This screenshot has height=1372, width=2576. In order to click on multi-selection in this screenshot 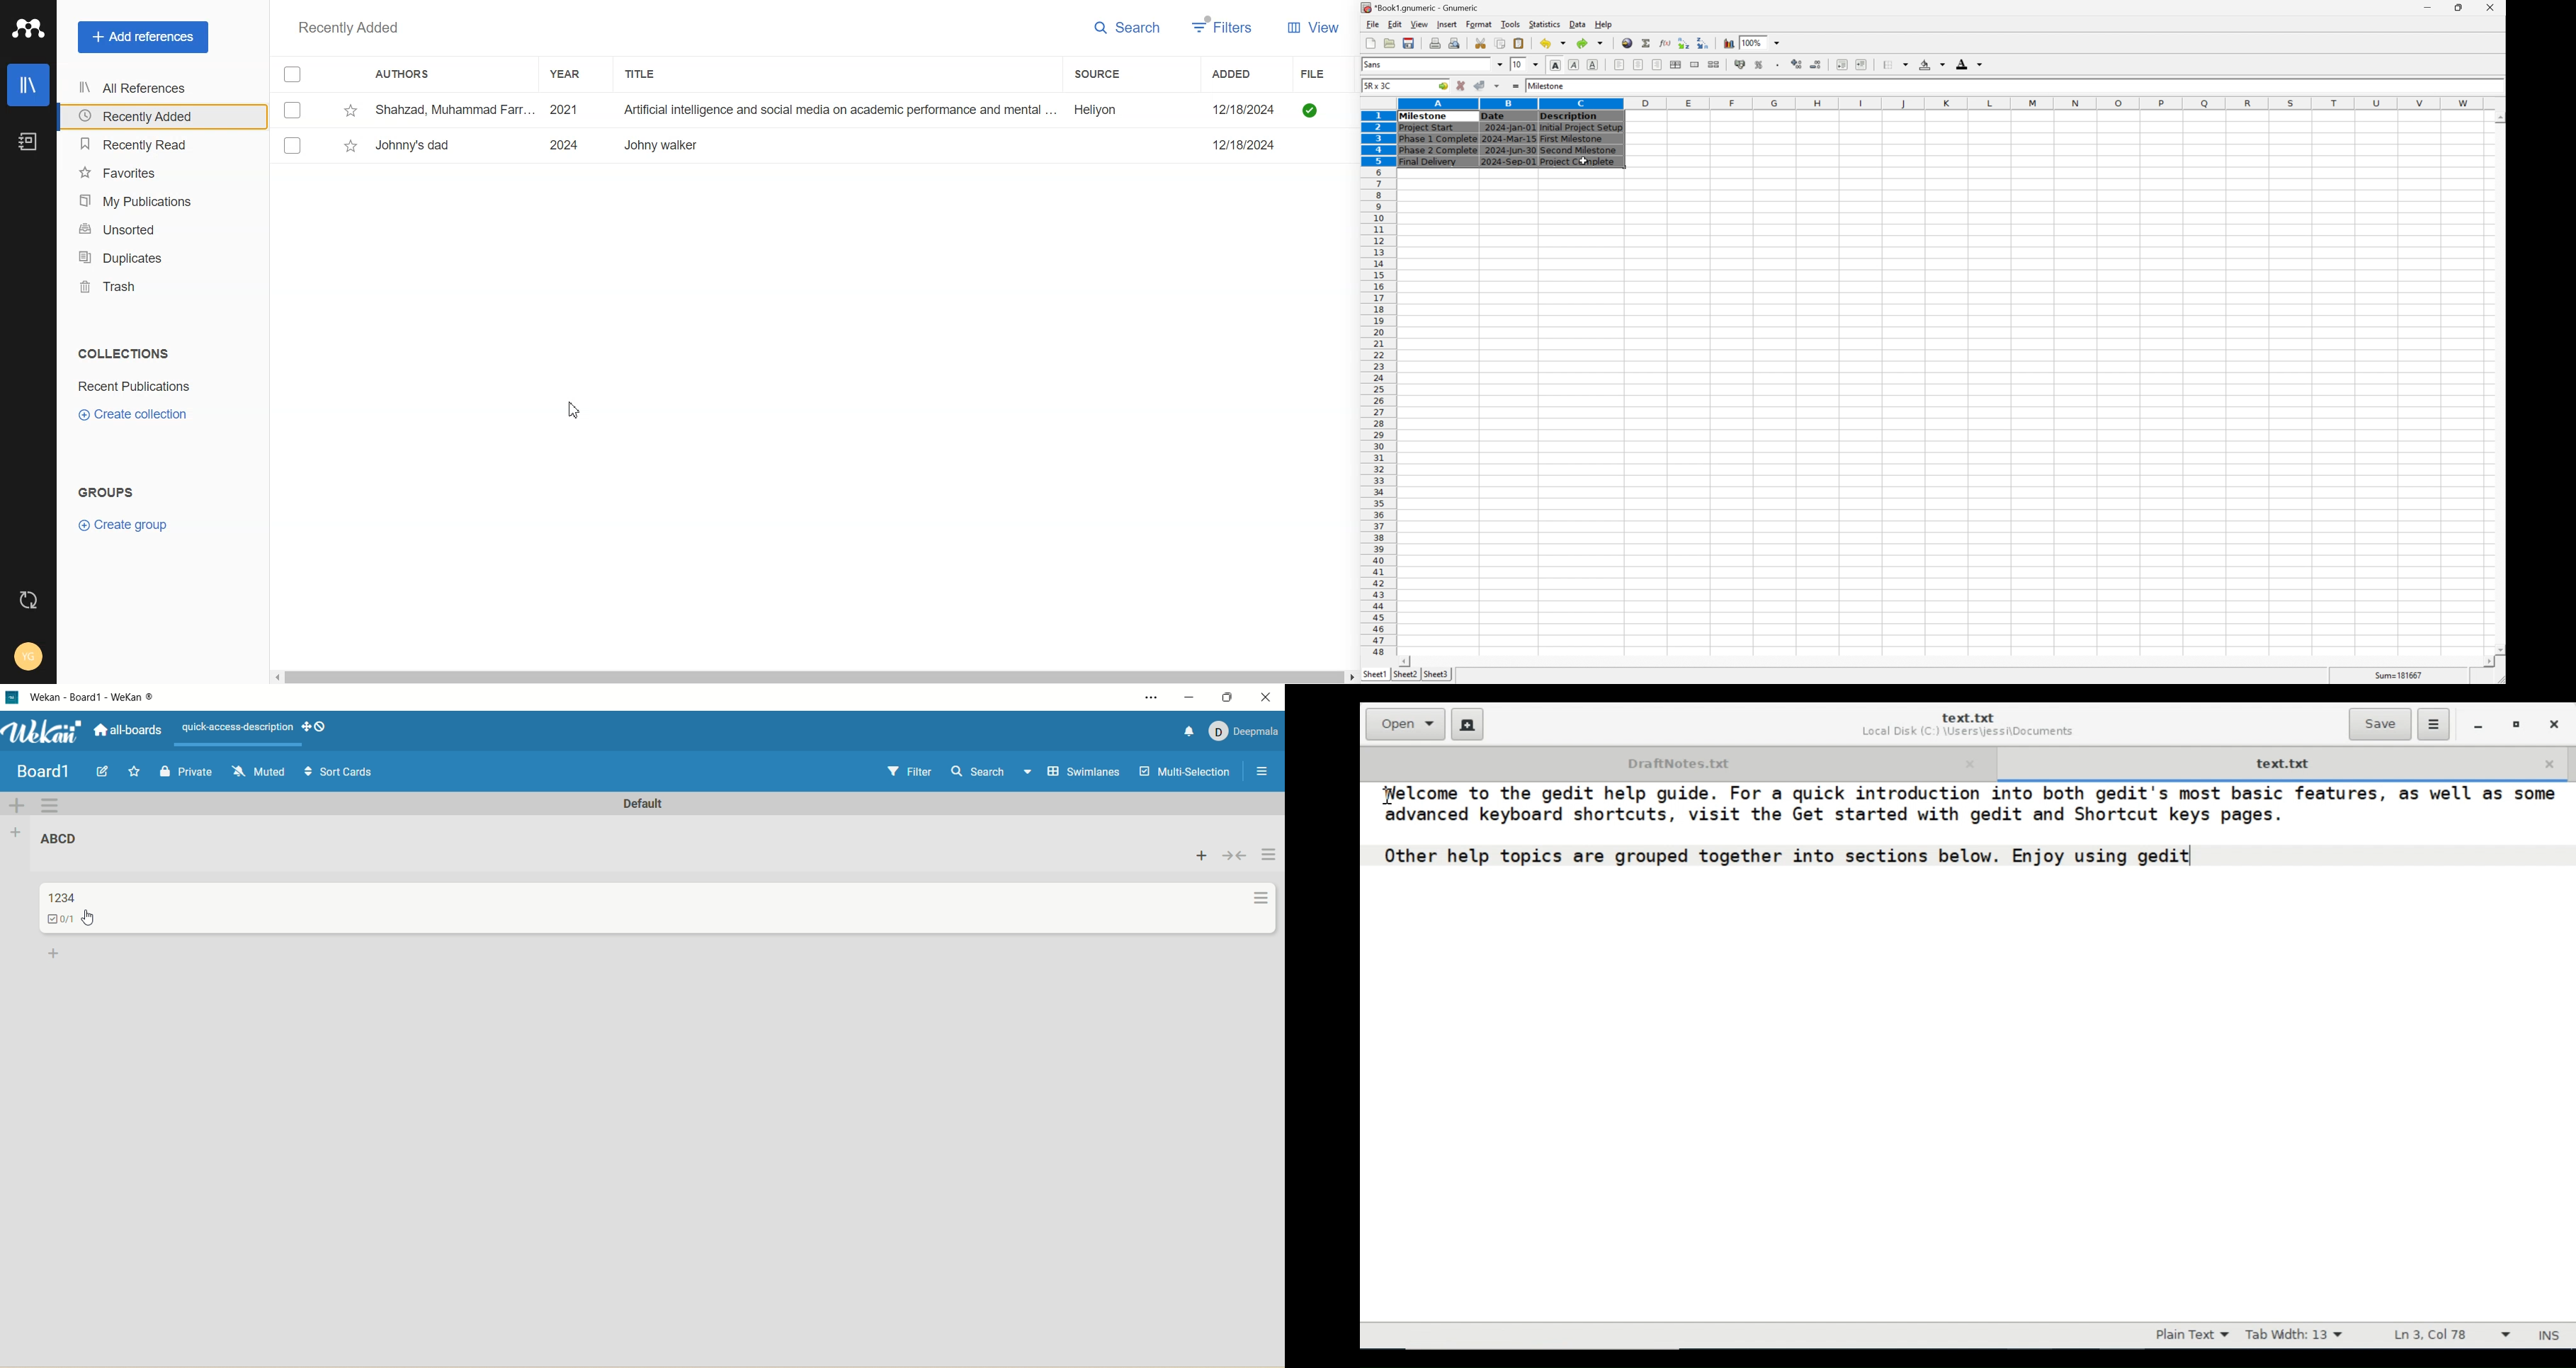, I will do `click(1184, 773)`.